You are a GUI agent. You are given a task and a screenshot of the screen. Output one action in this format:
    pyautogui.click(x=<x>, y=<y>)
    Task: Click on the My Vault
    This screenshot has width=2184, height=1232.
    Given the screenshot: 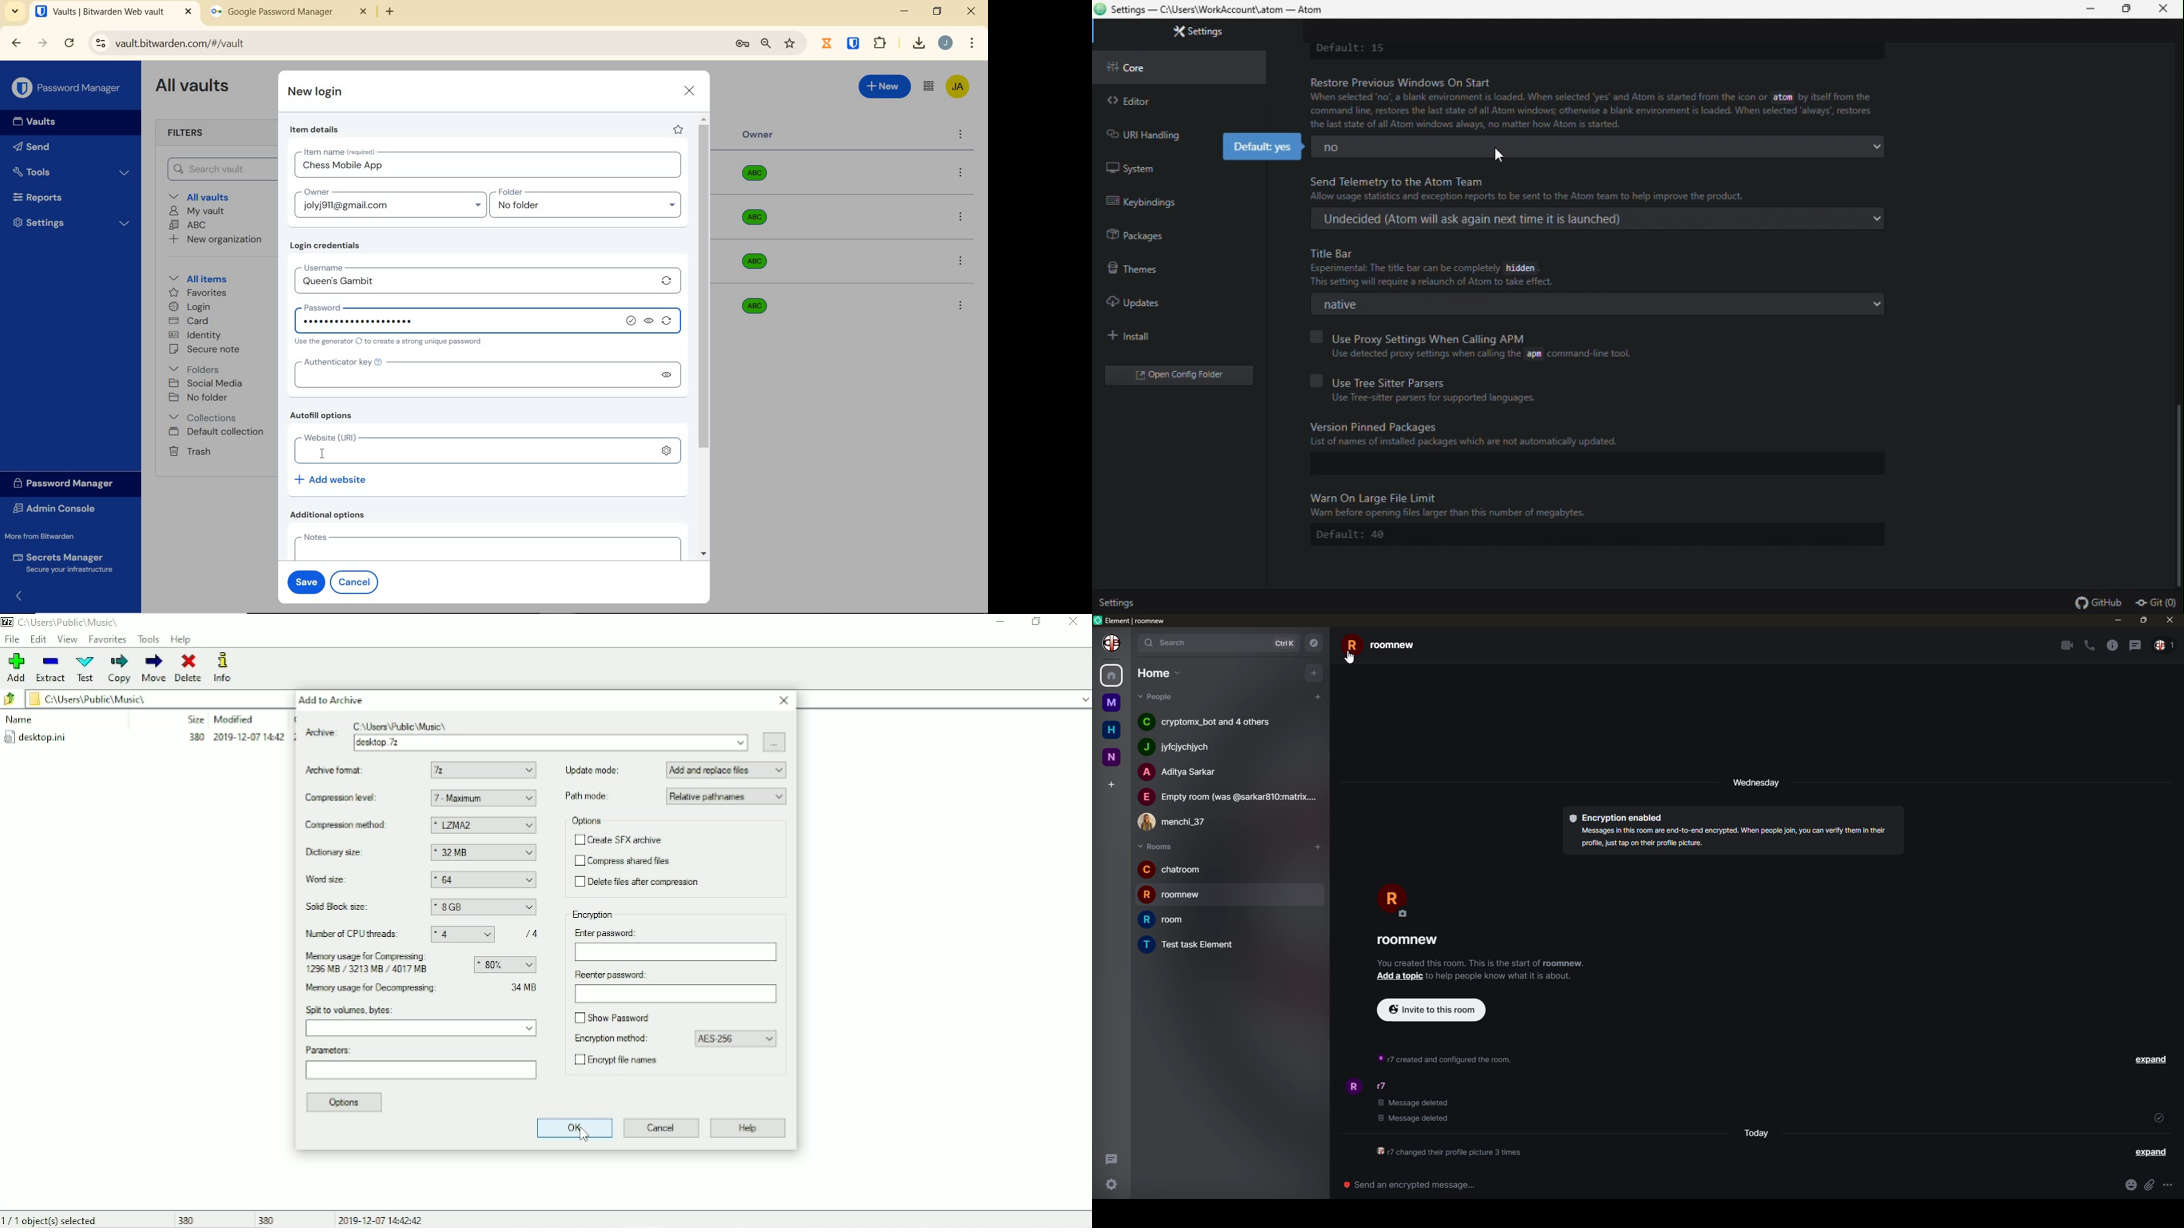 What is the action you would take?
    pyautogui.click(x=197, y=211)
    